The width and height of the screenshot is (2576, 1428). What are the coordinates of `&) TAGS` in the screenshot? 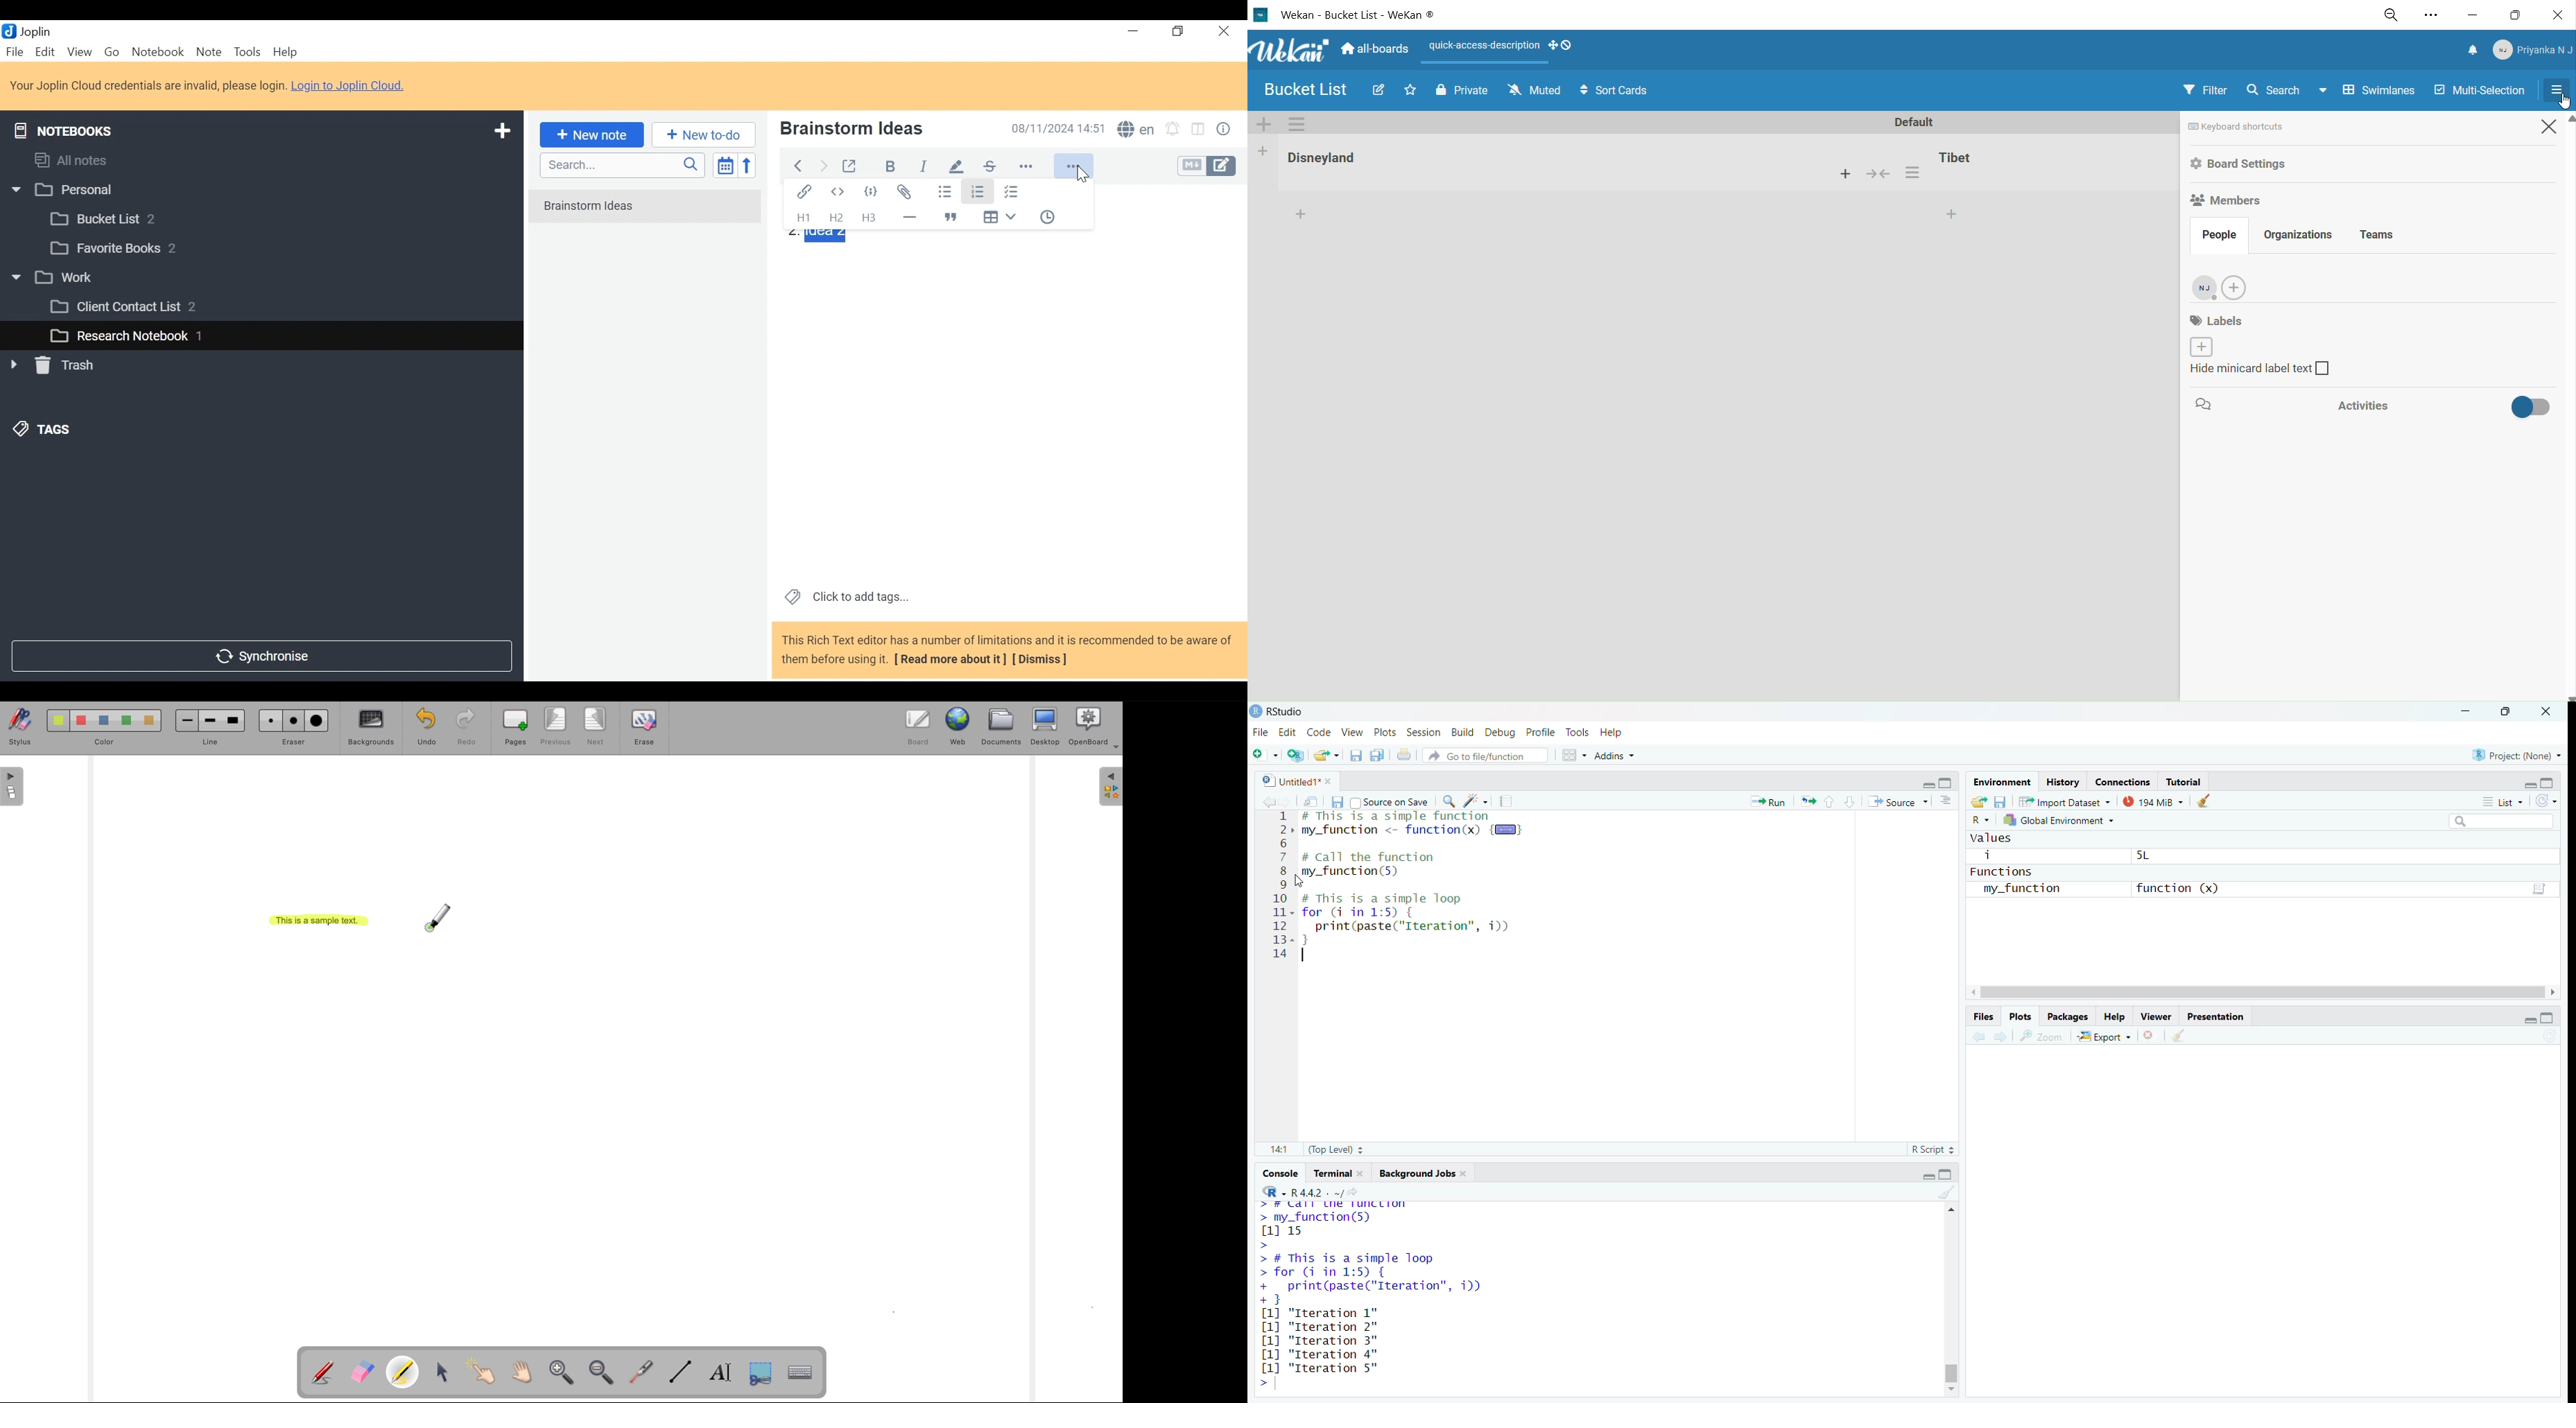 It's located at (57, 431).